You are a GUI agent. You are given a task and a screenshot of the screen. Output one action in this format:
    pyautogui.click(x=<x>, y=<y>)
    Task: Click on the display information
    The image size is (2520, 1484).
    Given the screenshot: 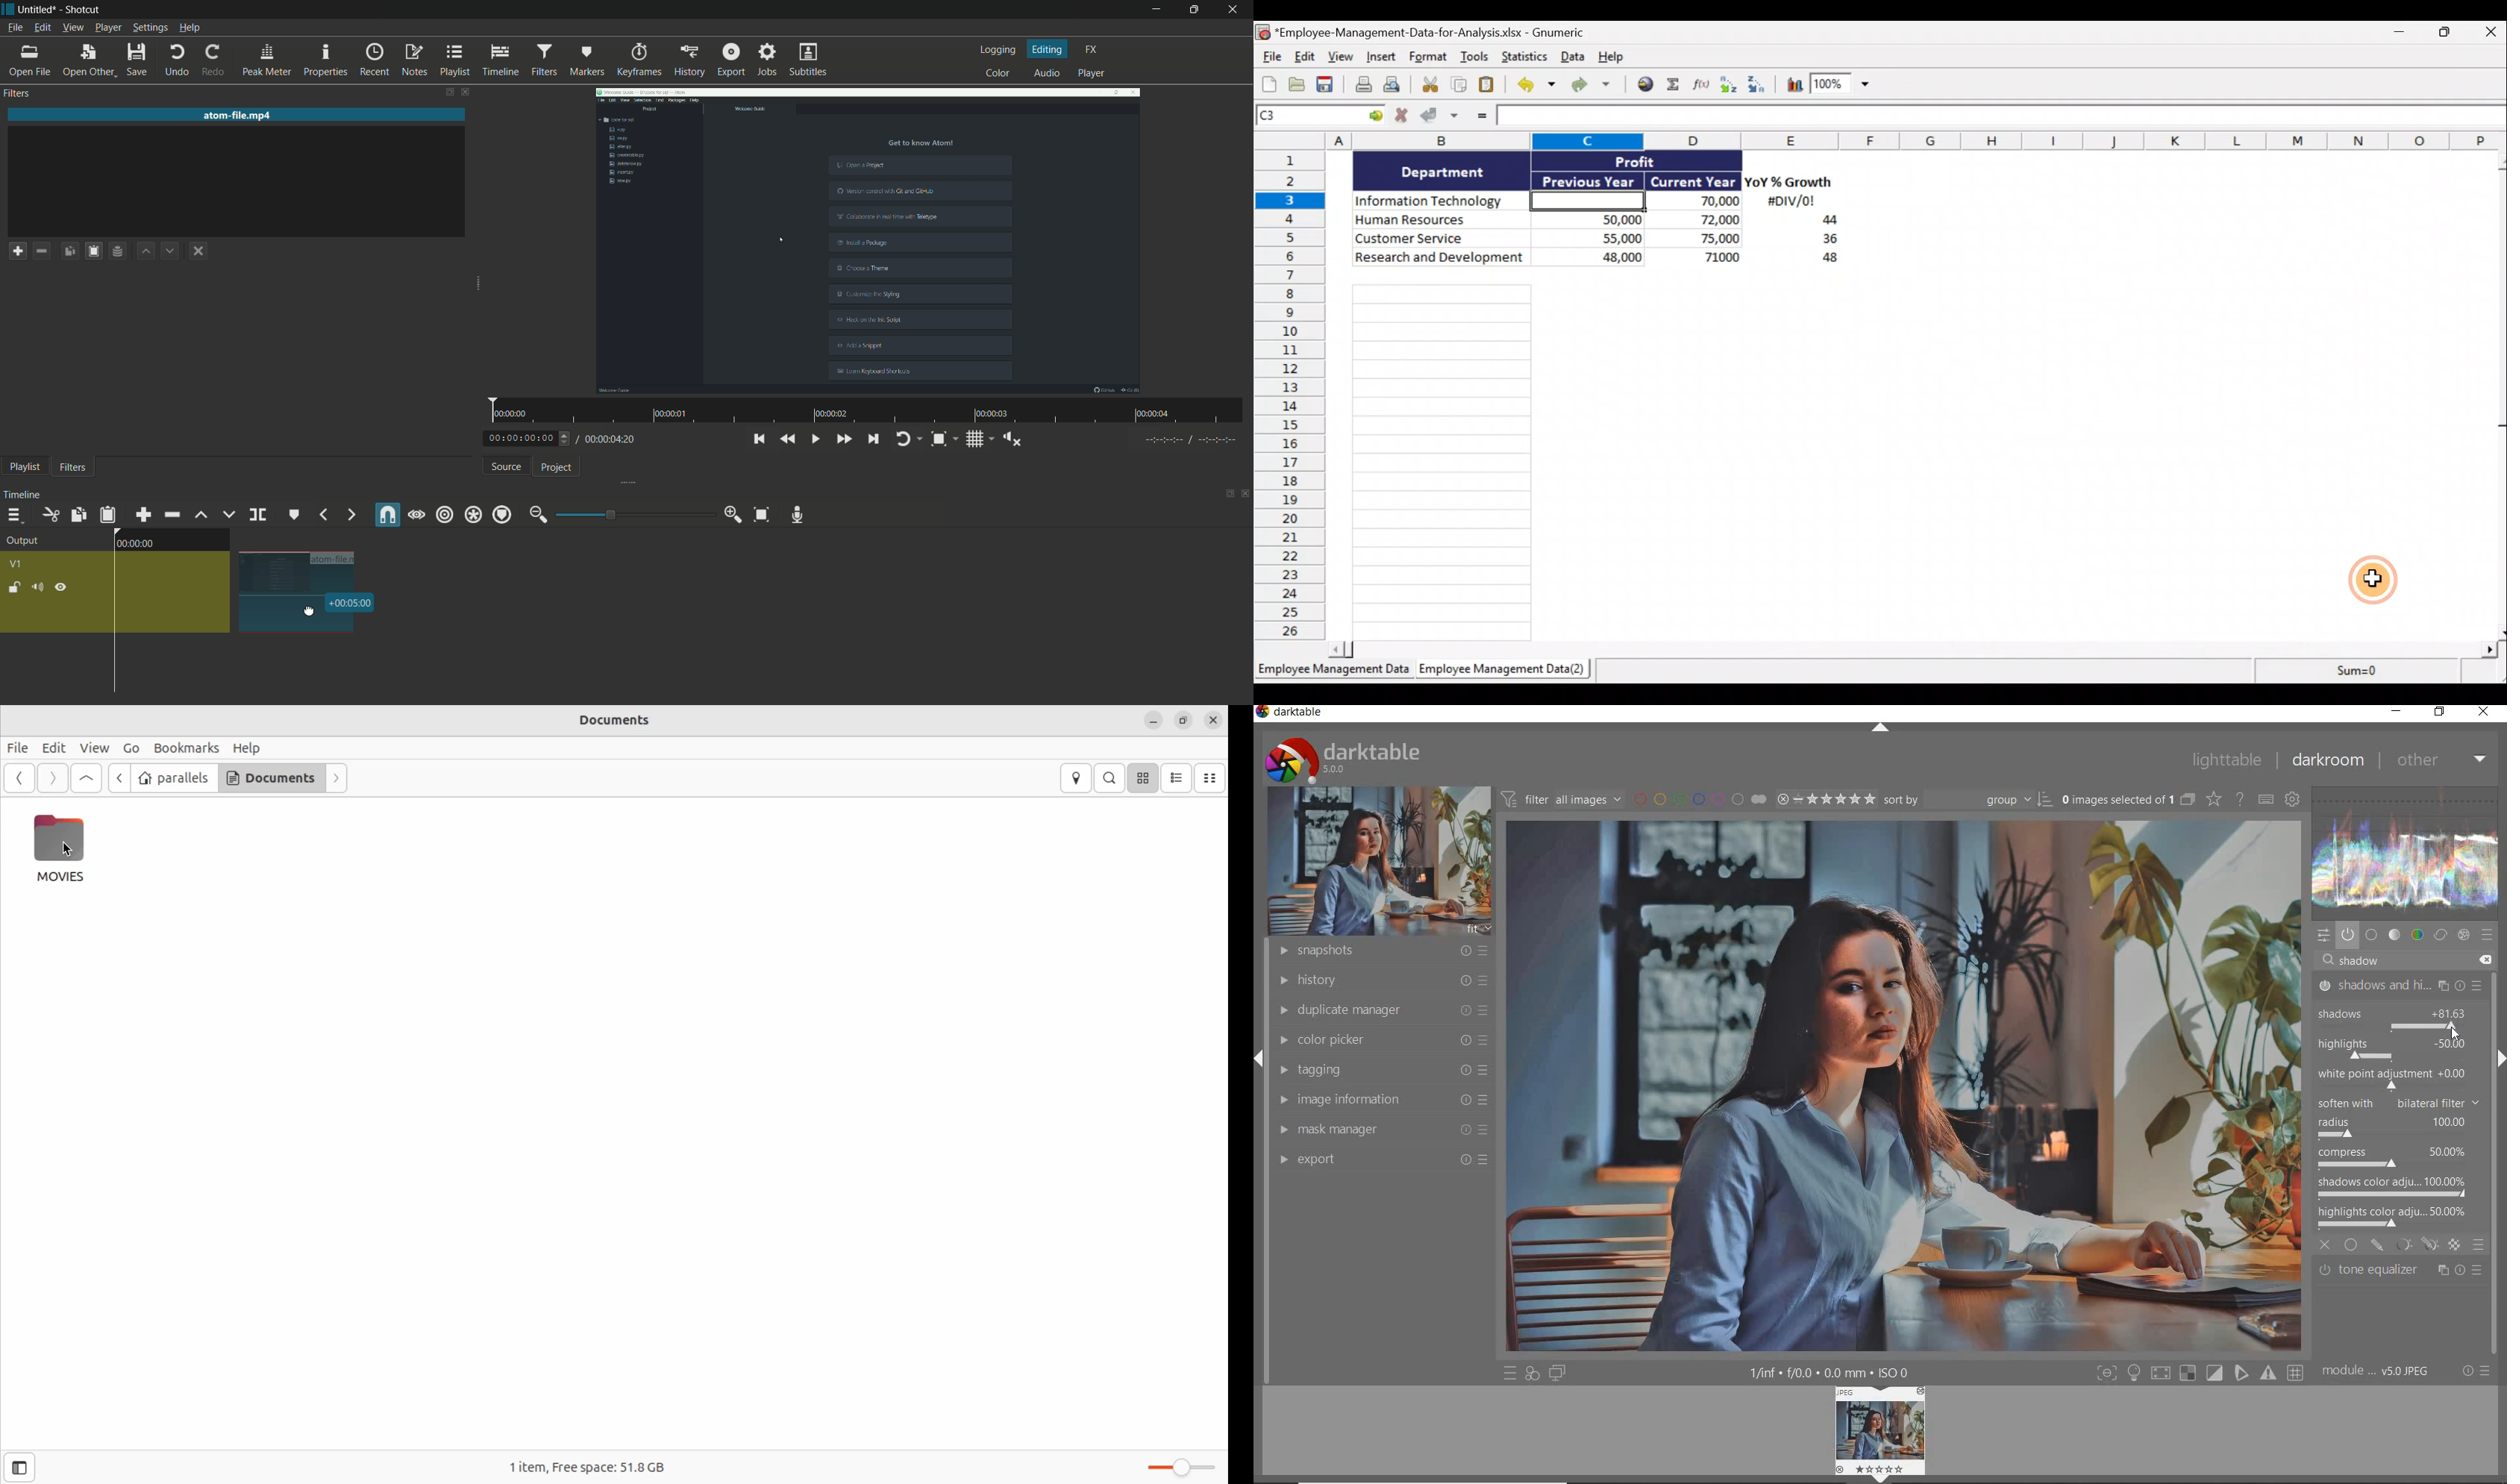 What is the action you would take?
    pyautogui.click(x=1831, y=1371)
    